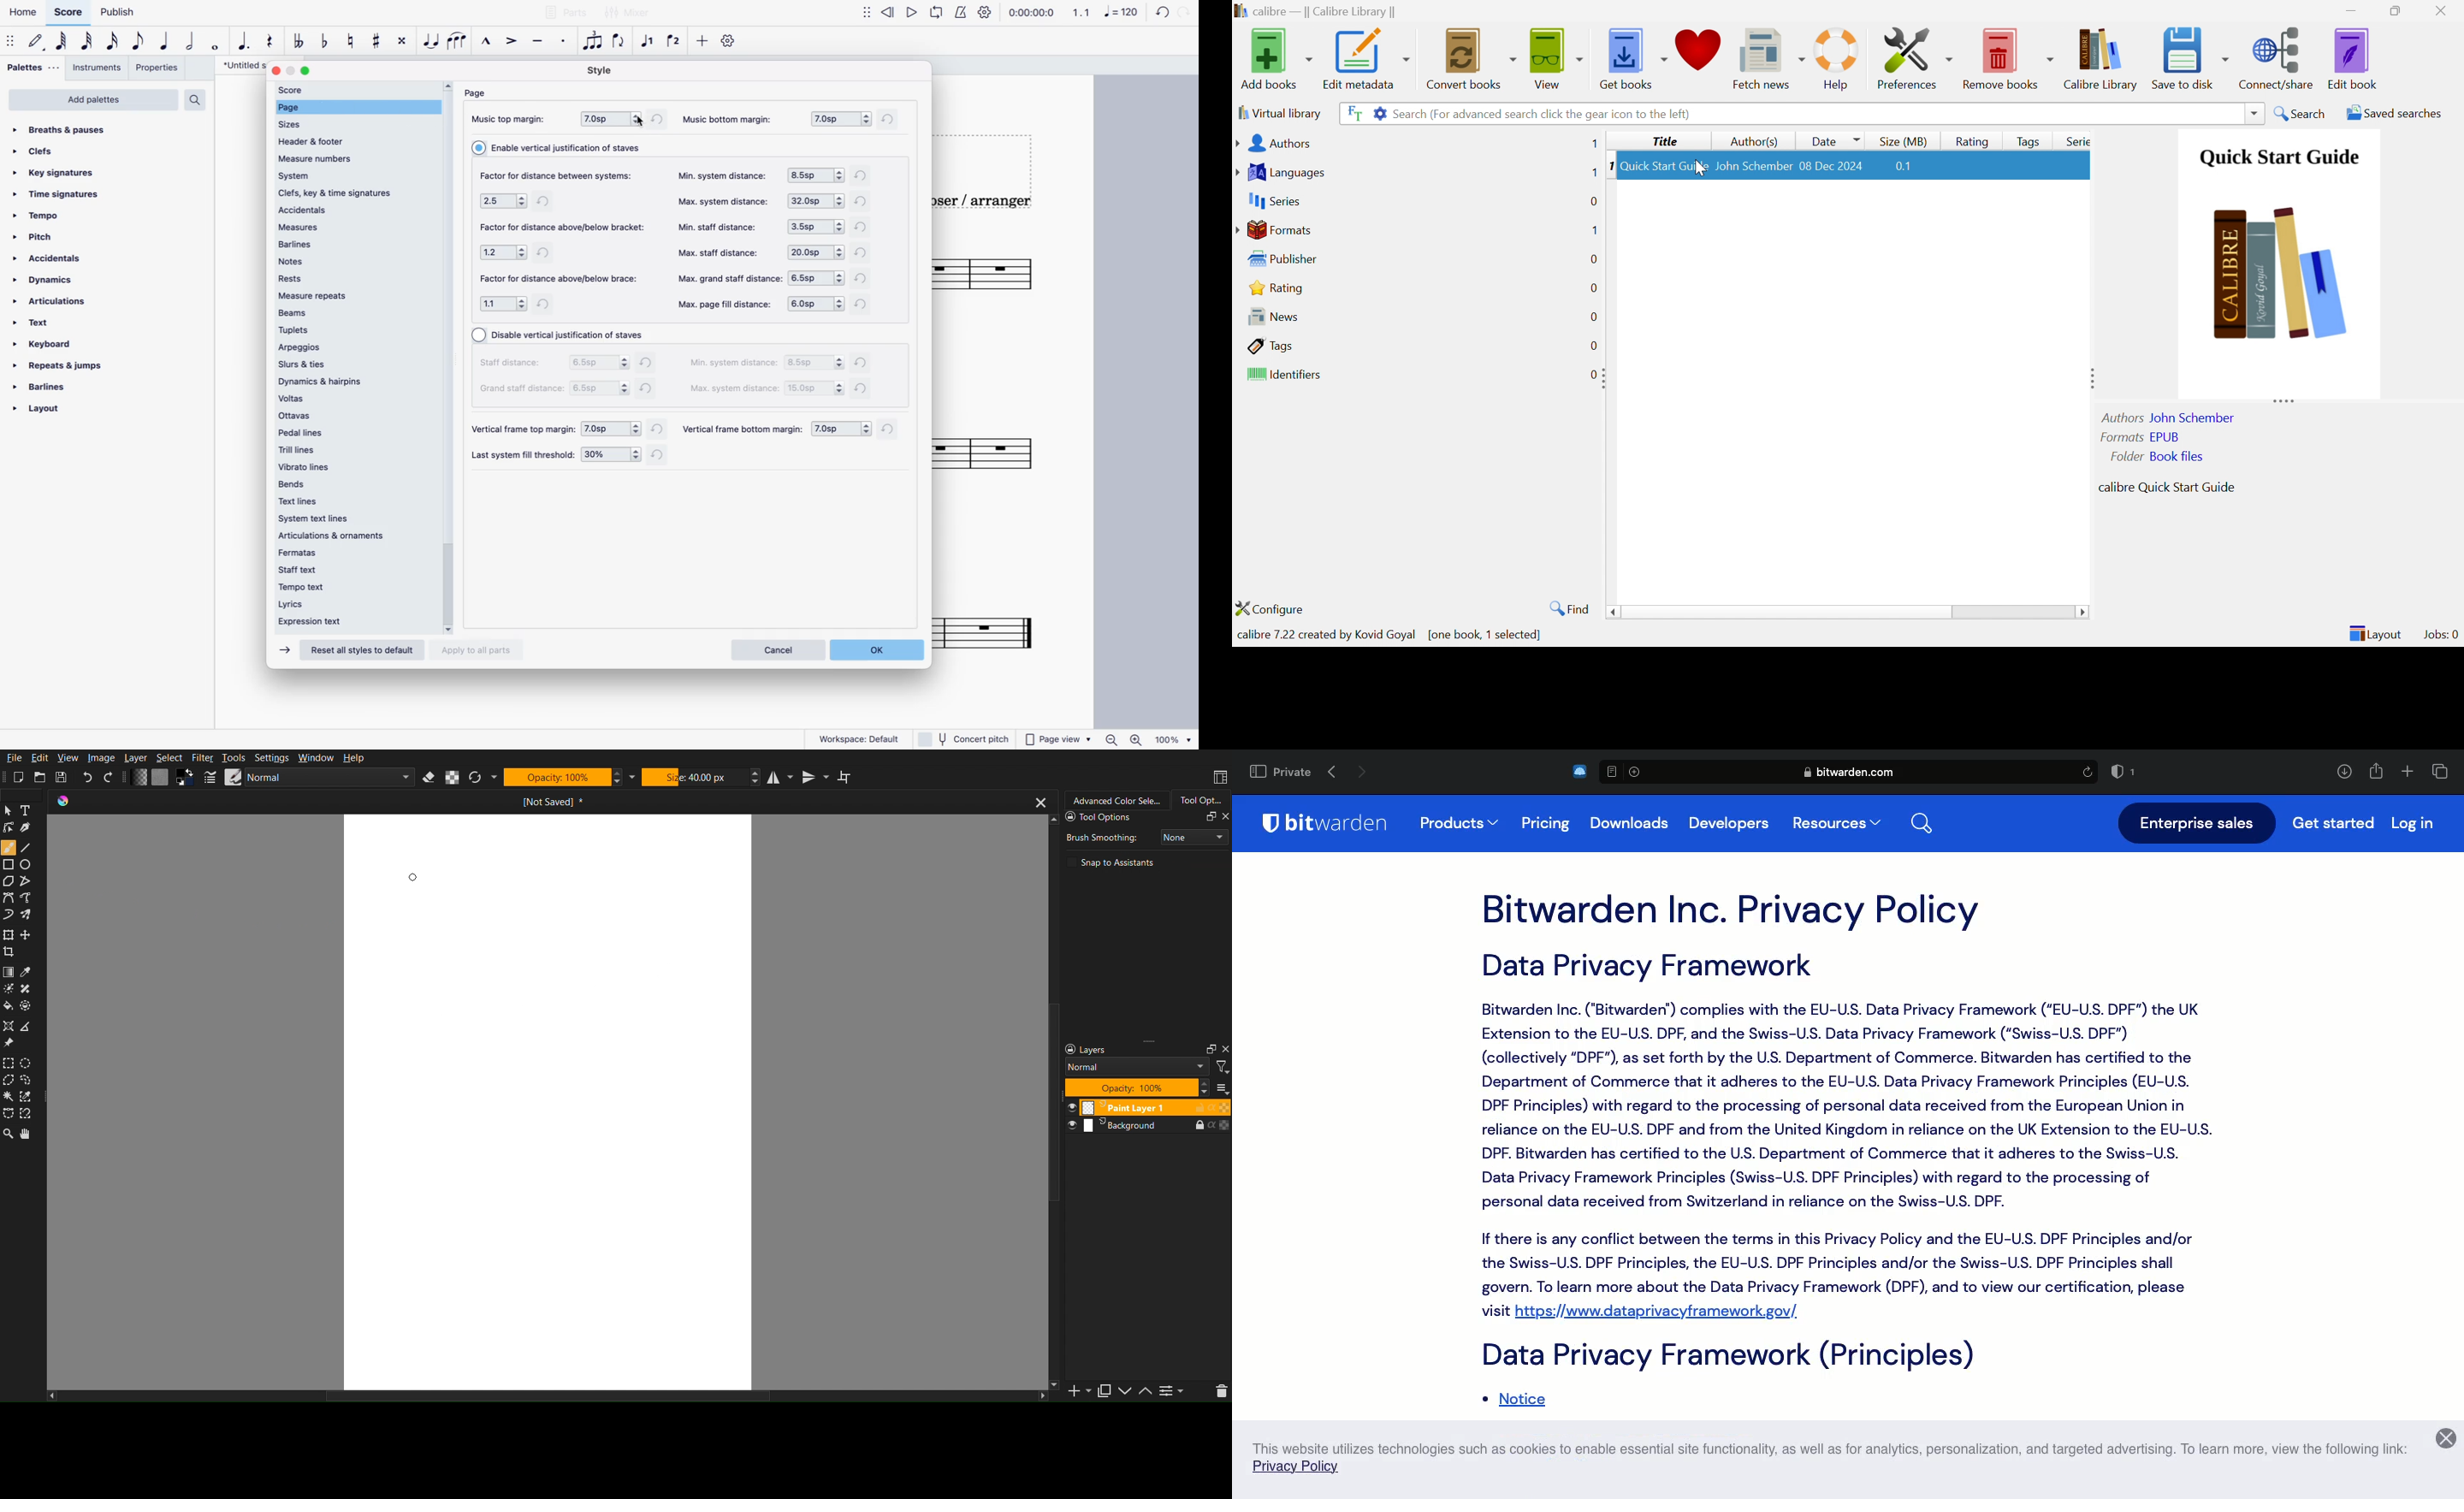 The image size is (2464, 1512). Describe the element at coordinates (353, 433) in the screenshot. I see `pedal lines` at that location.